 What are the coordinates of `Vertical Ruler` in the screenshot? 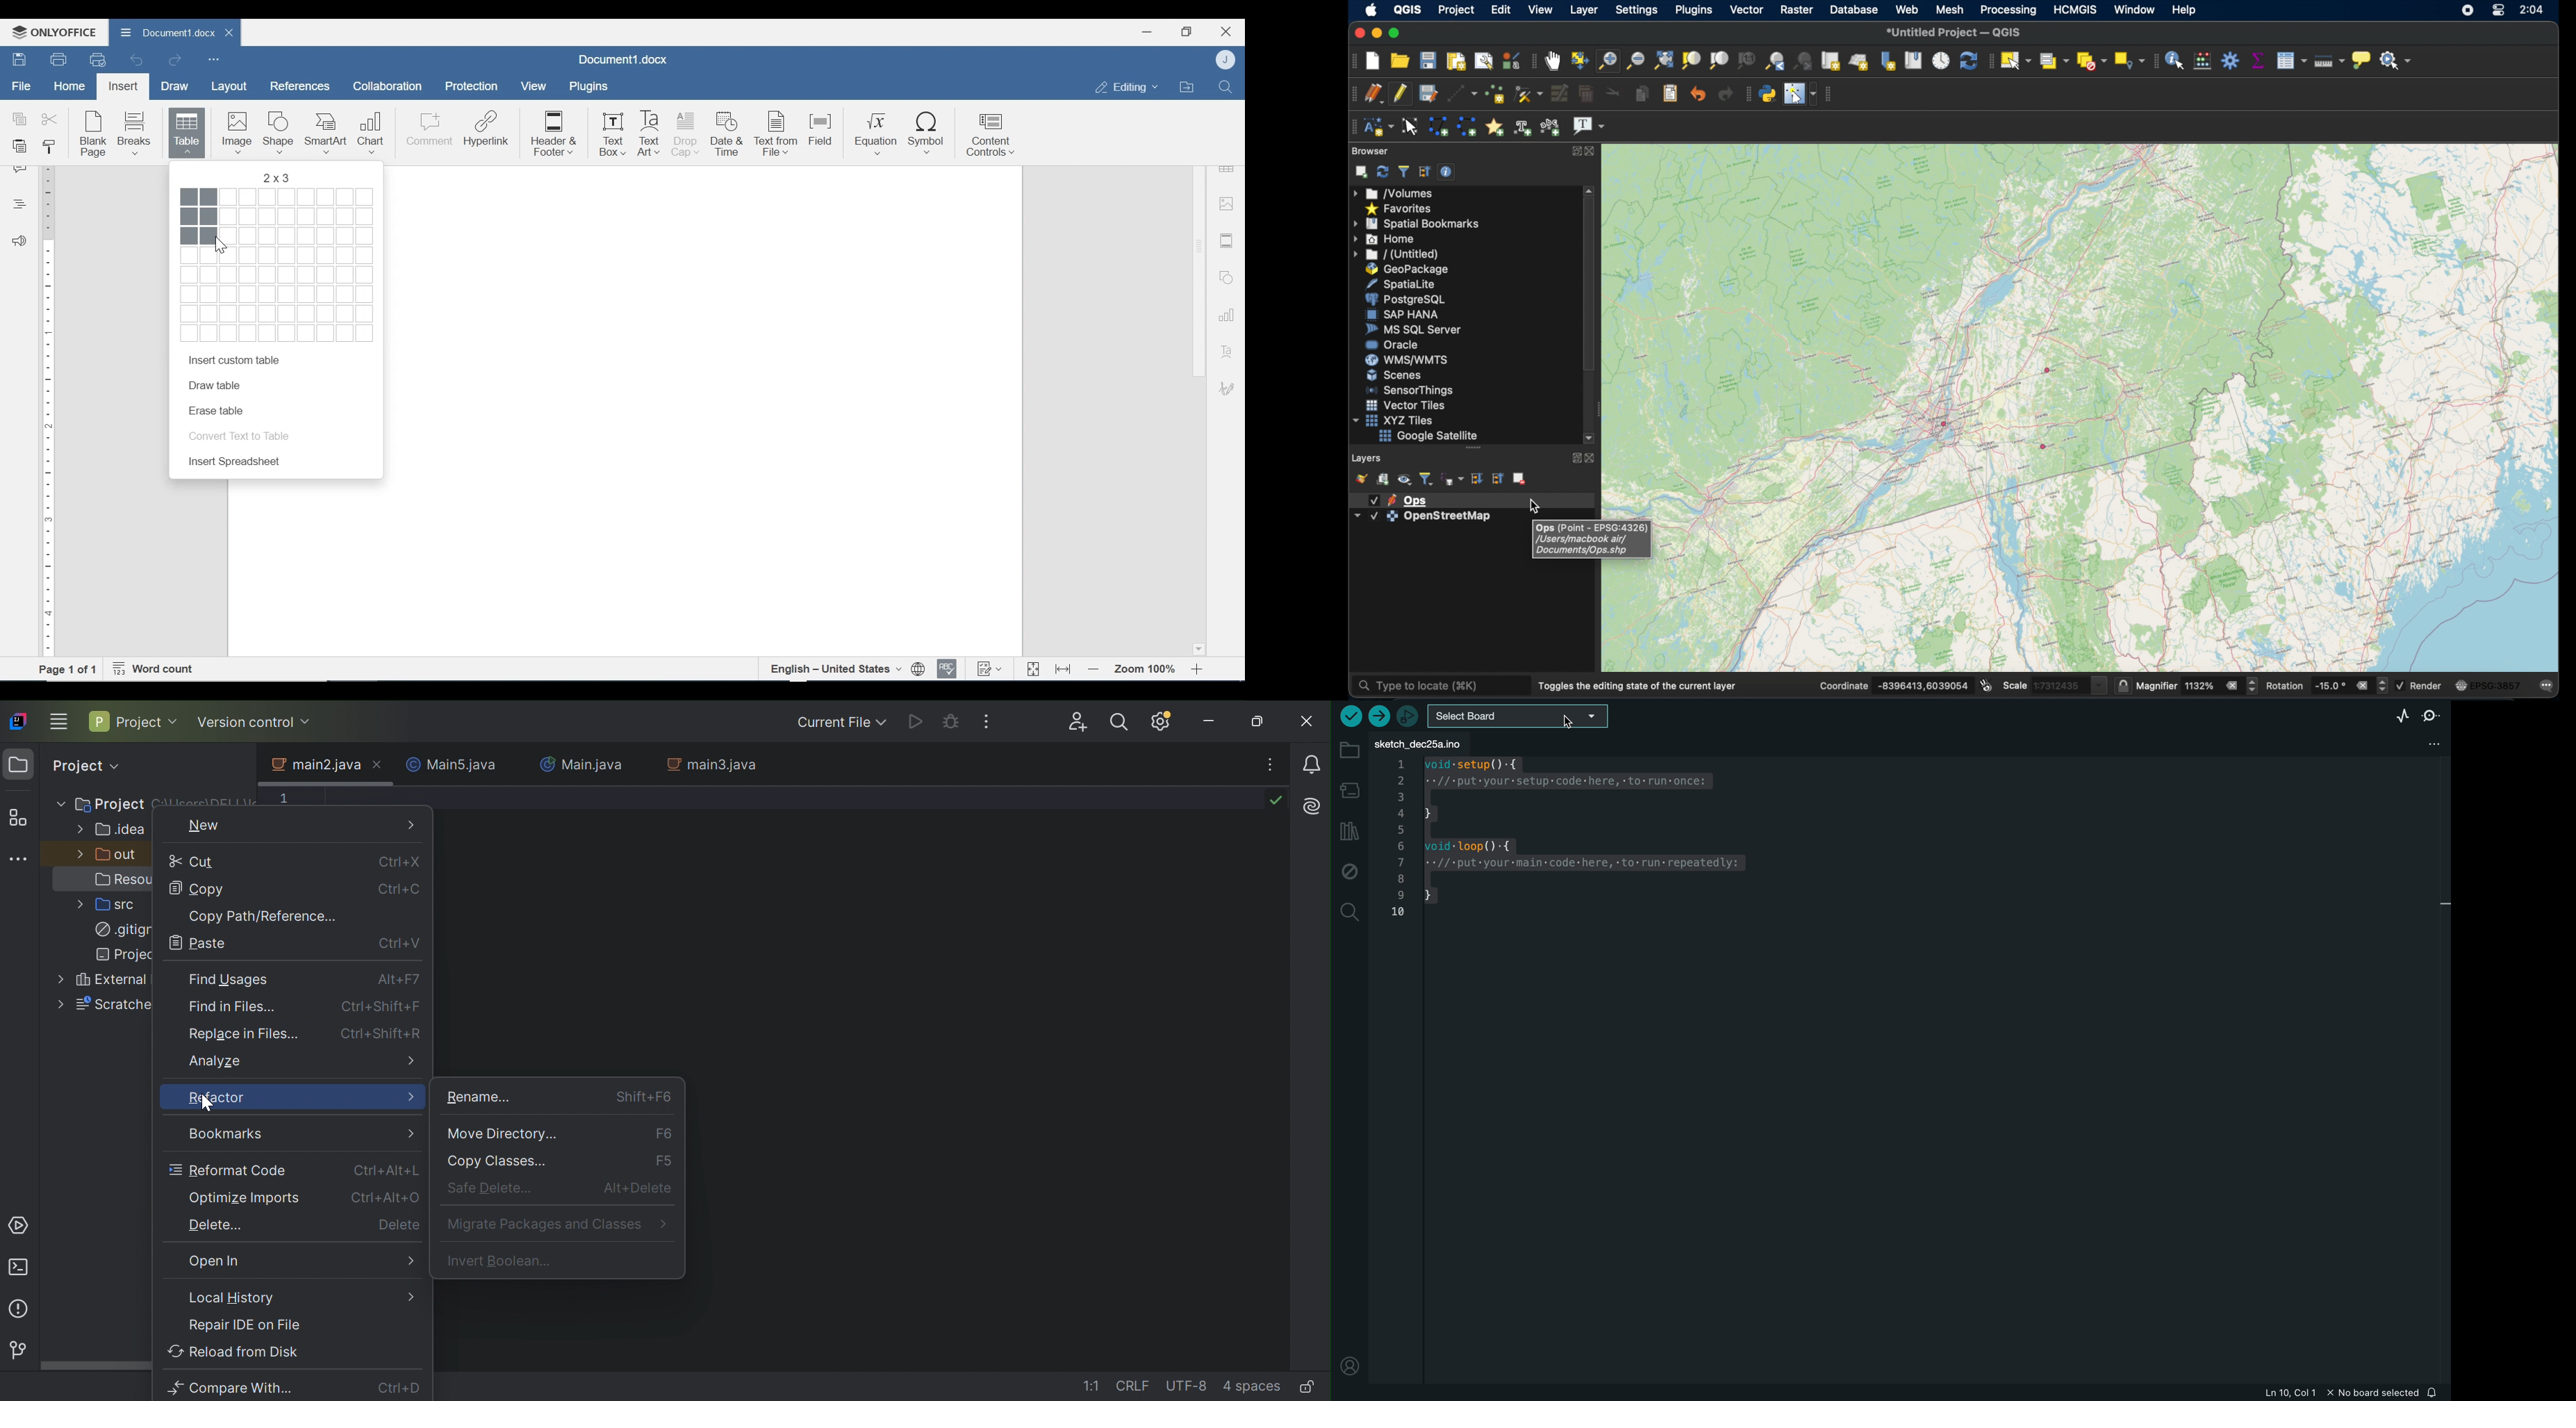 It's located at (49, 411).